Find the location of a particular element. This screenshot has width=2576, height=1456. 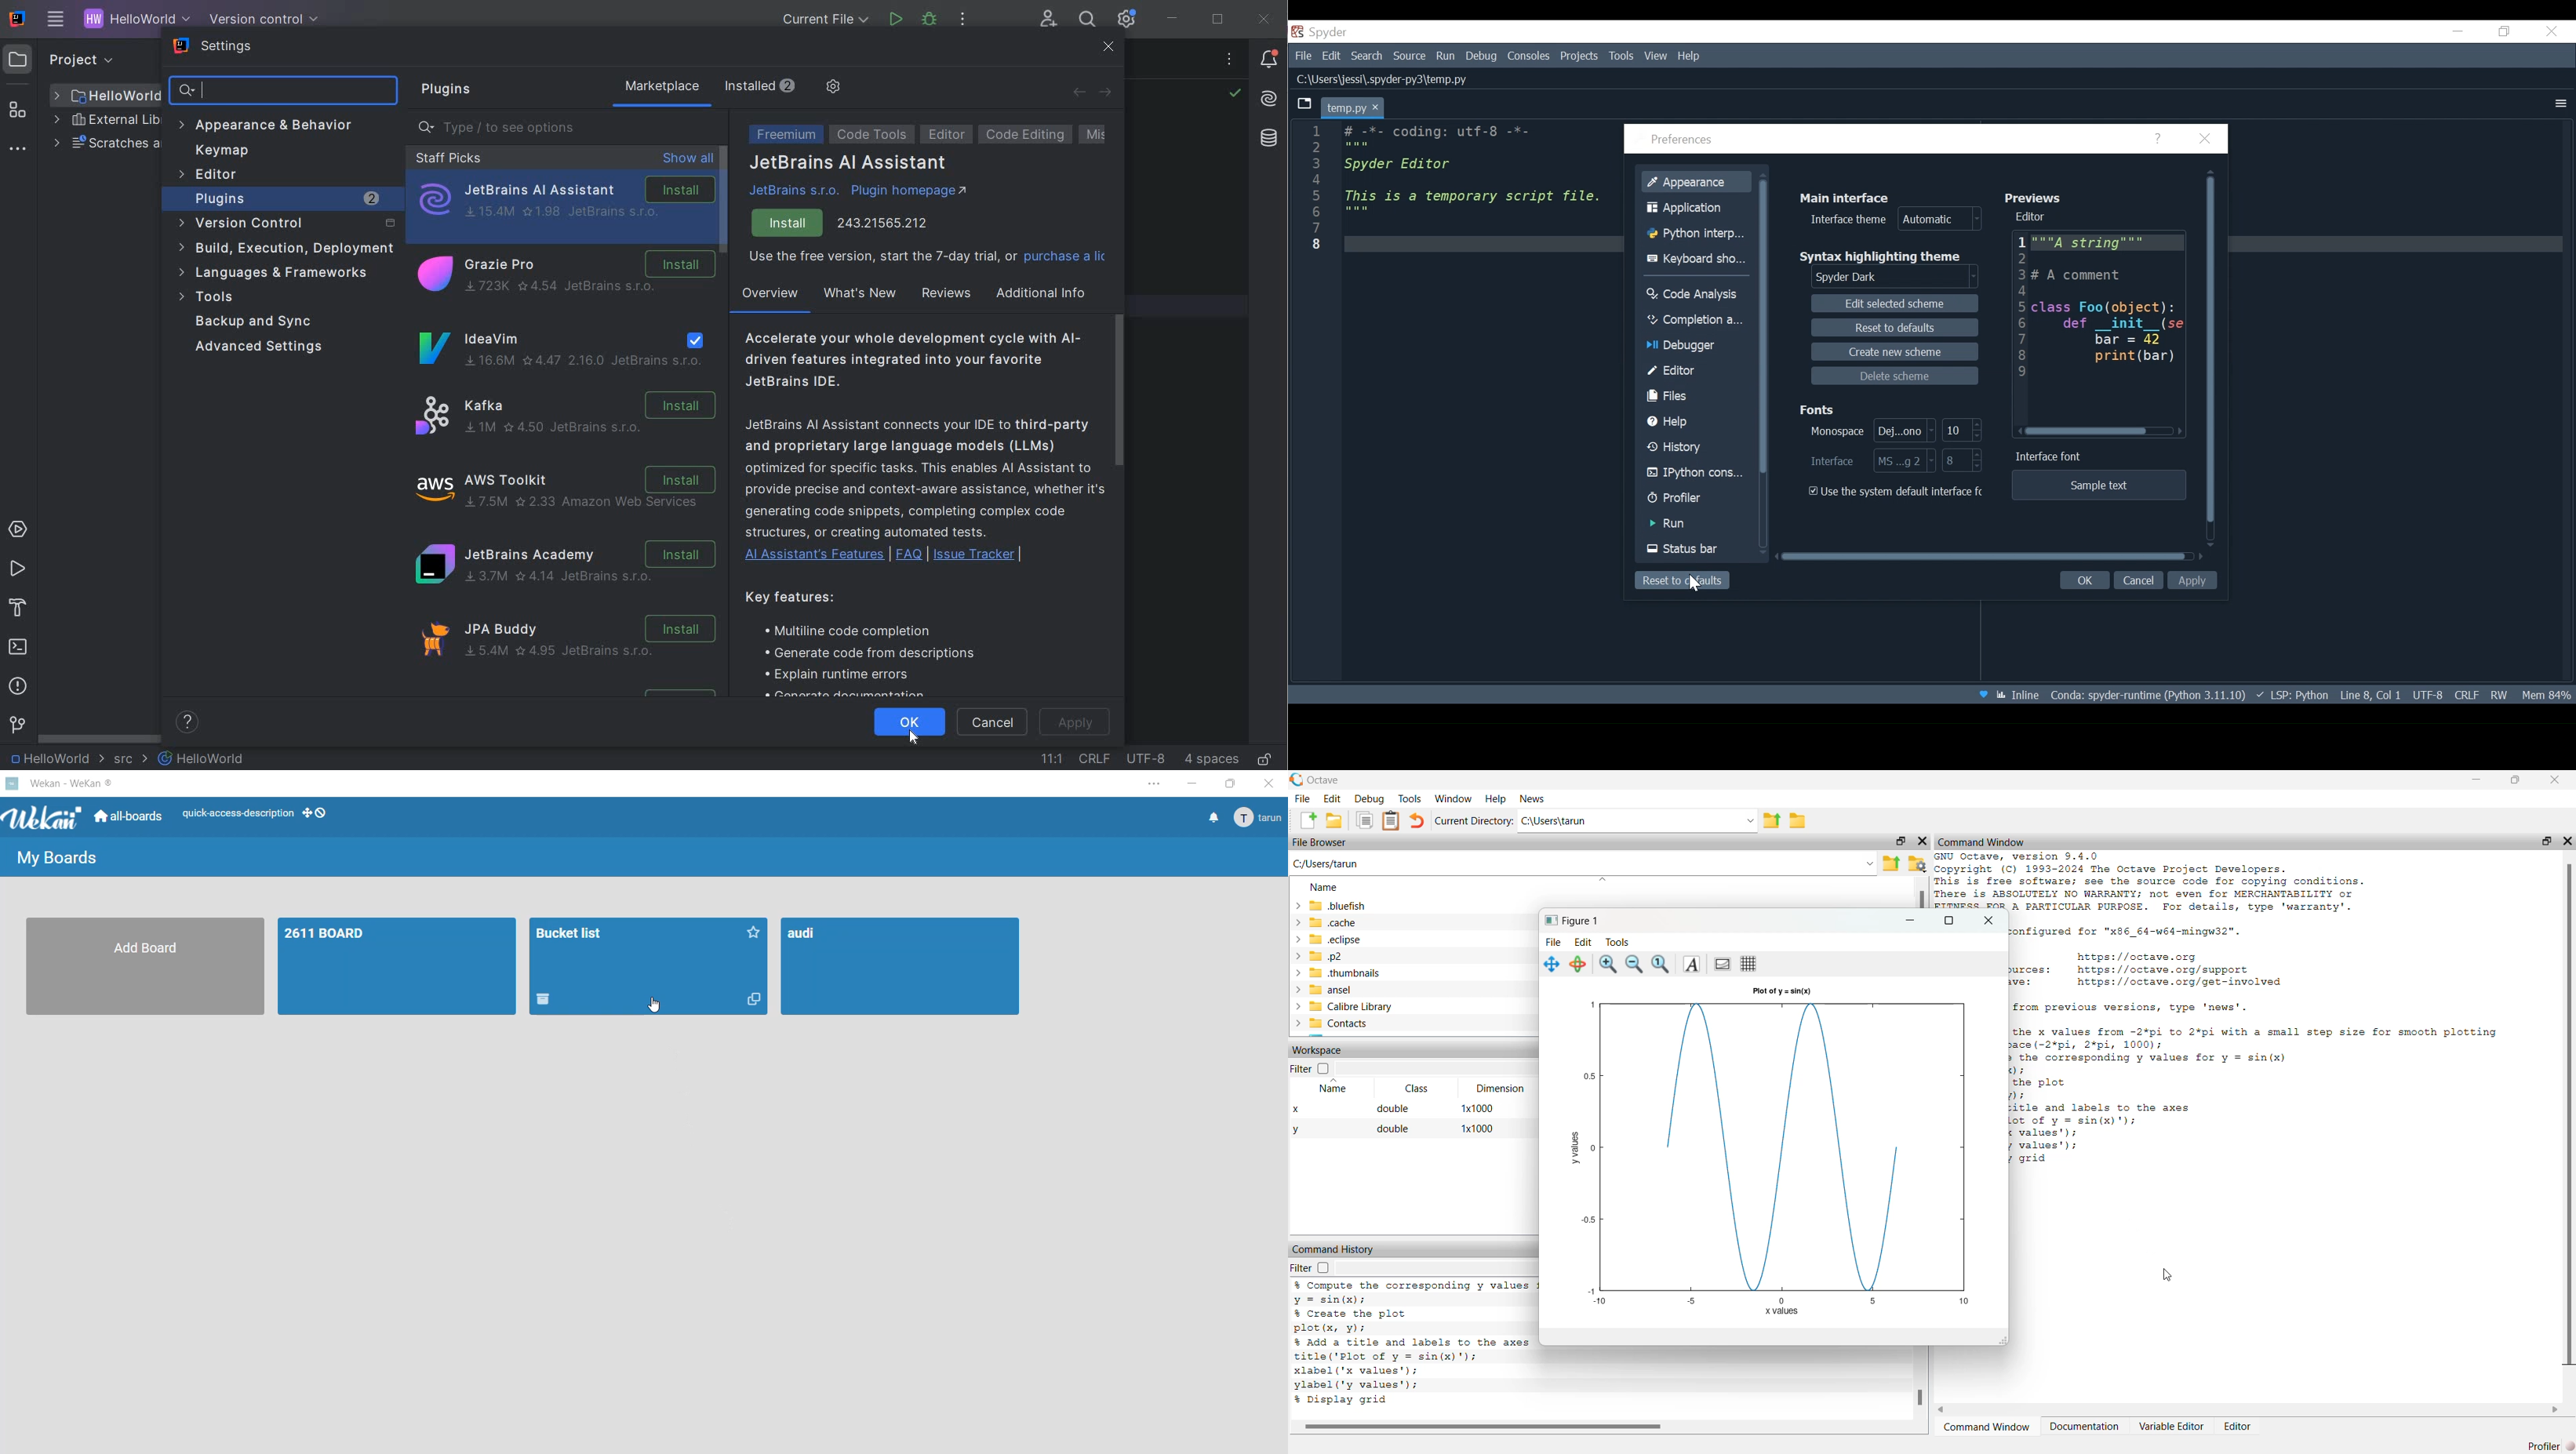

File Path is located at coordinates (1384, 80).